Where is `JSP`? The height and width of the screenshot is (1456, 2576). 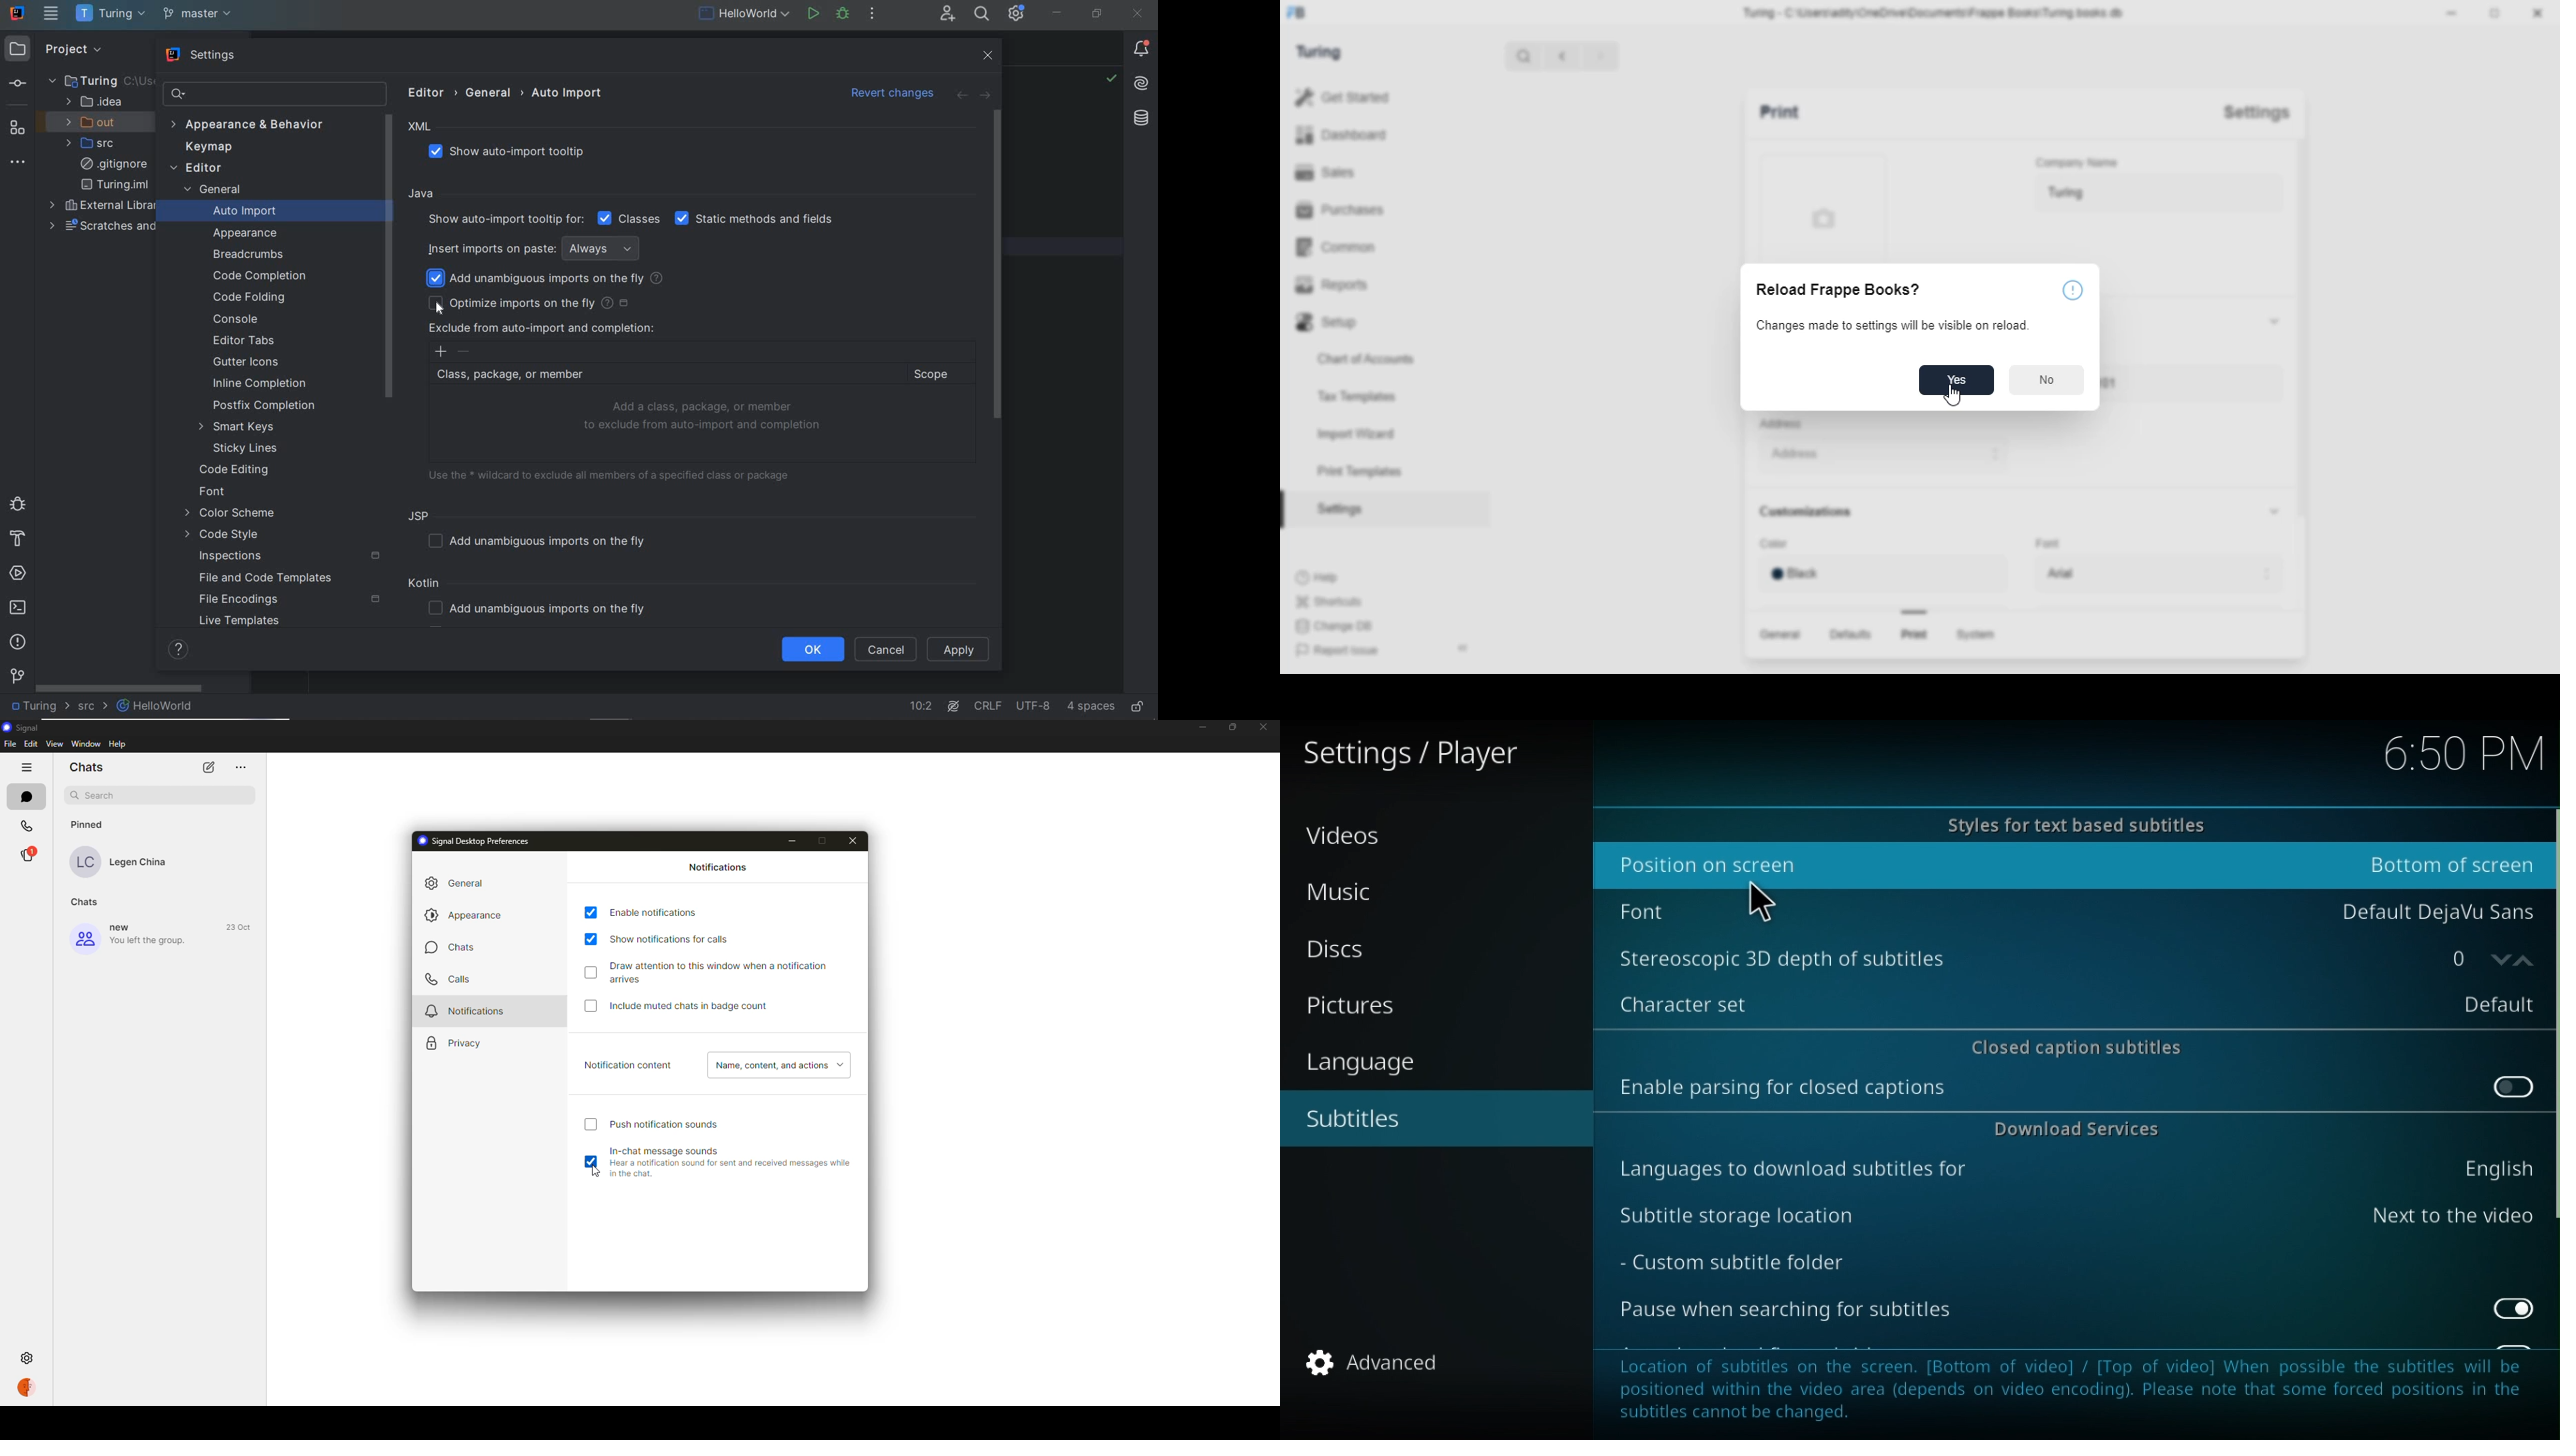 JSP is located at coordinates (422, 515).